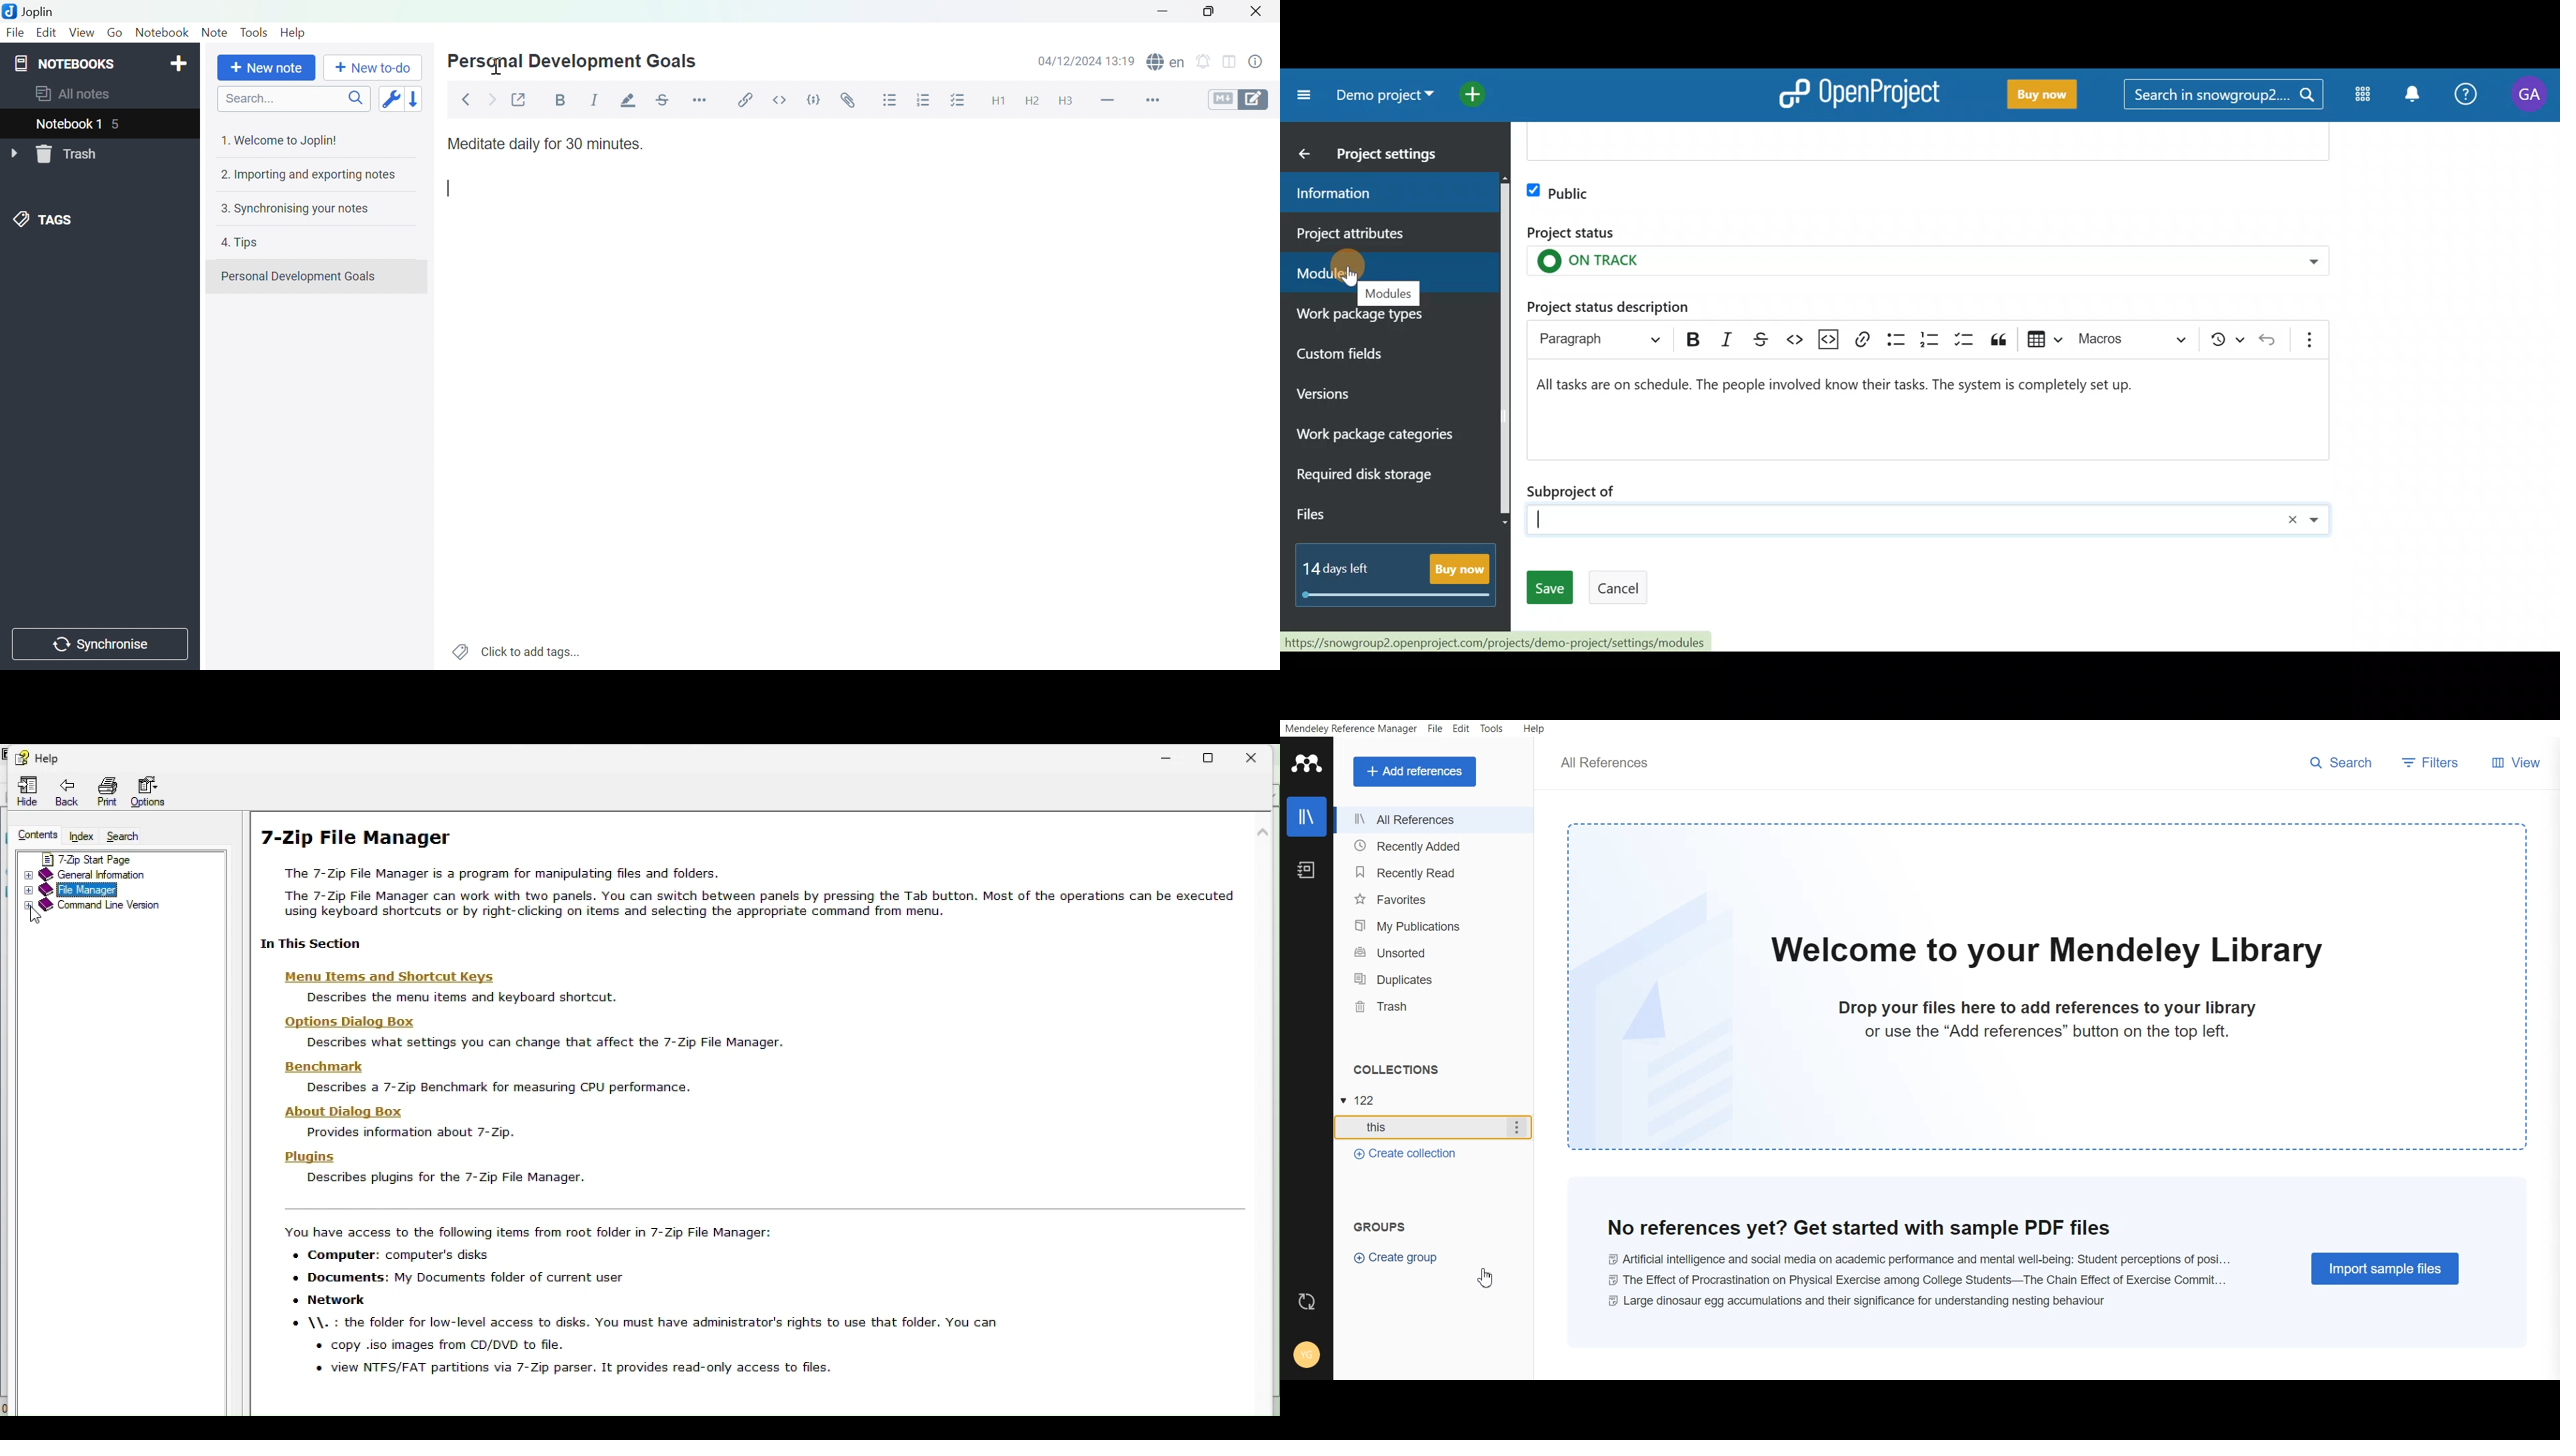 The image size is (2576, 1456). What do you see at coordinates (266, 69) in the screenshot?
I see `New note` at bounding box center [266, 69].